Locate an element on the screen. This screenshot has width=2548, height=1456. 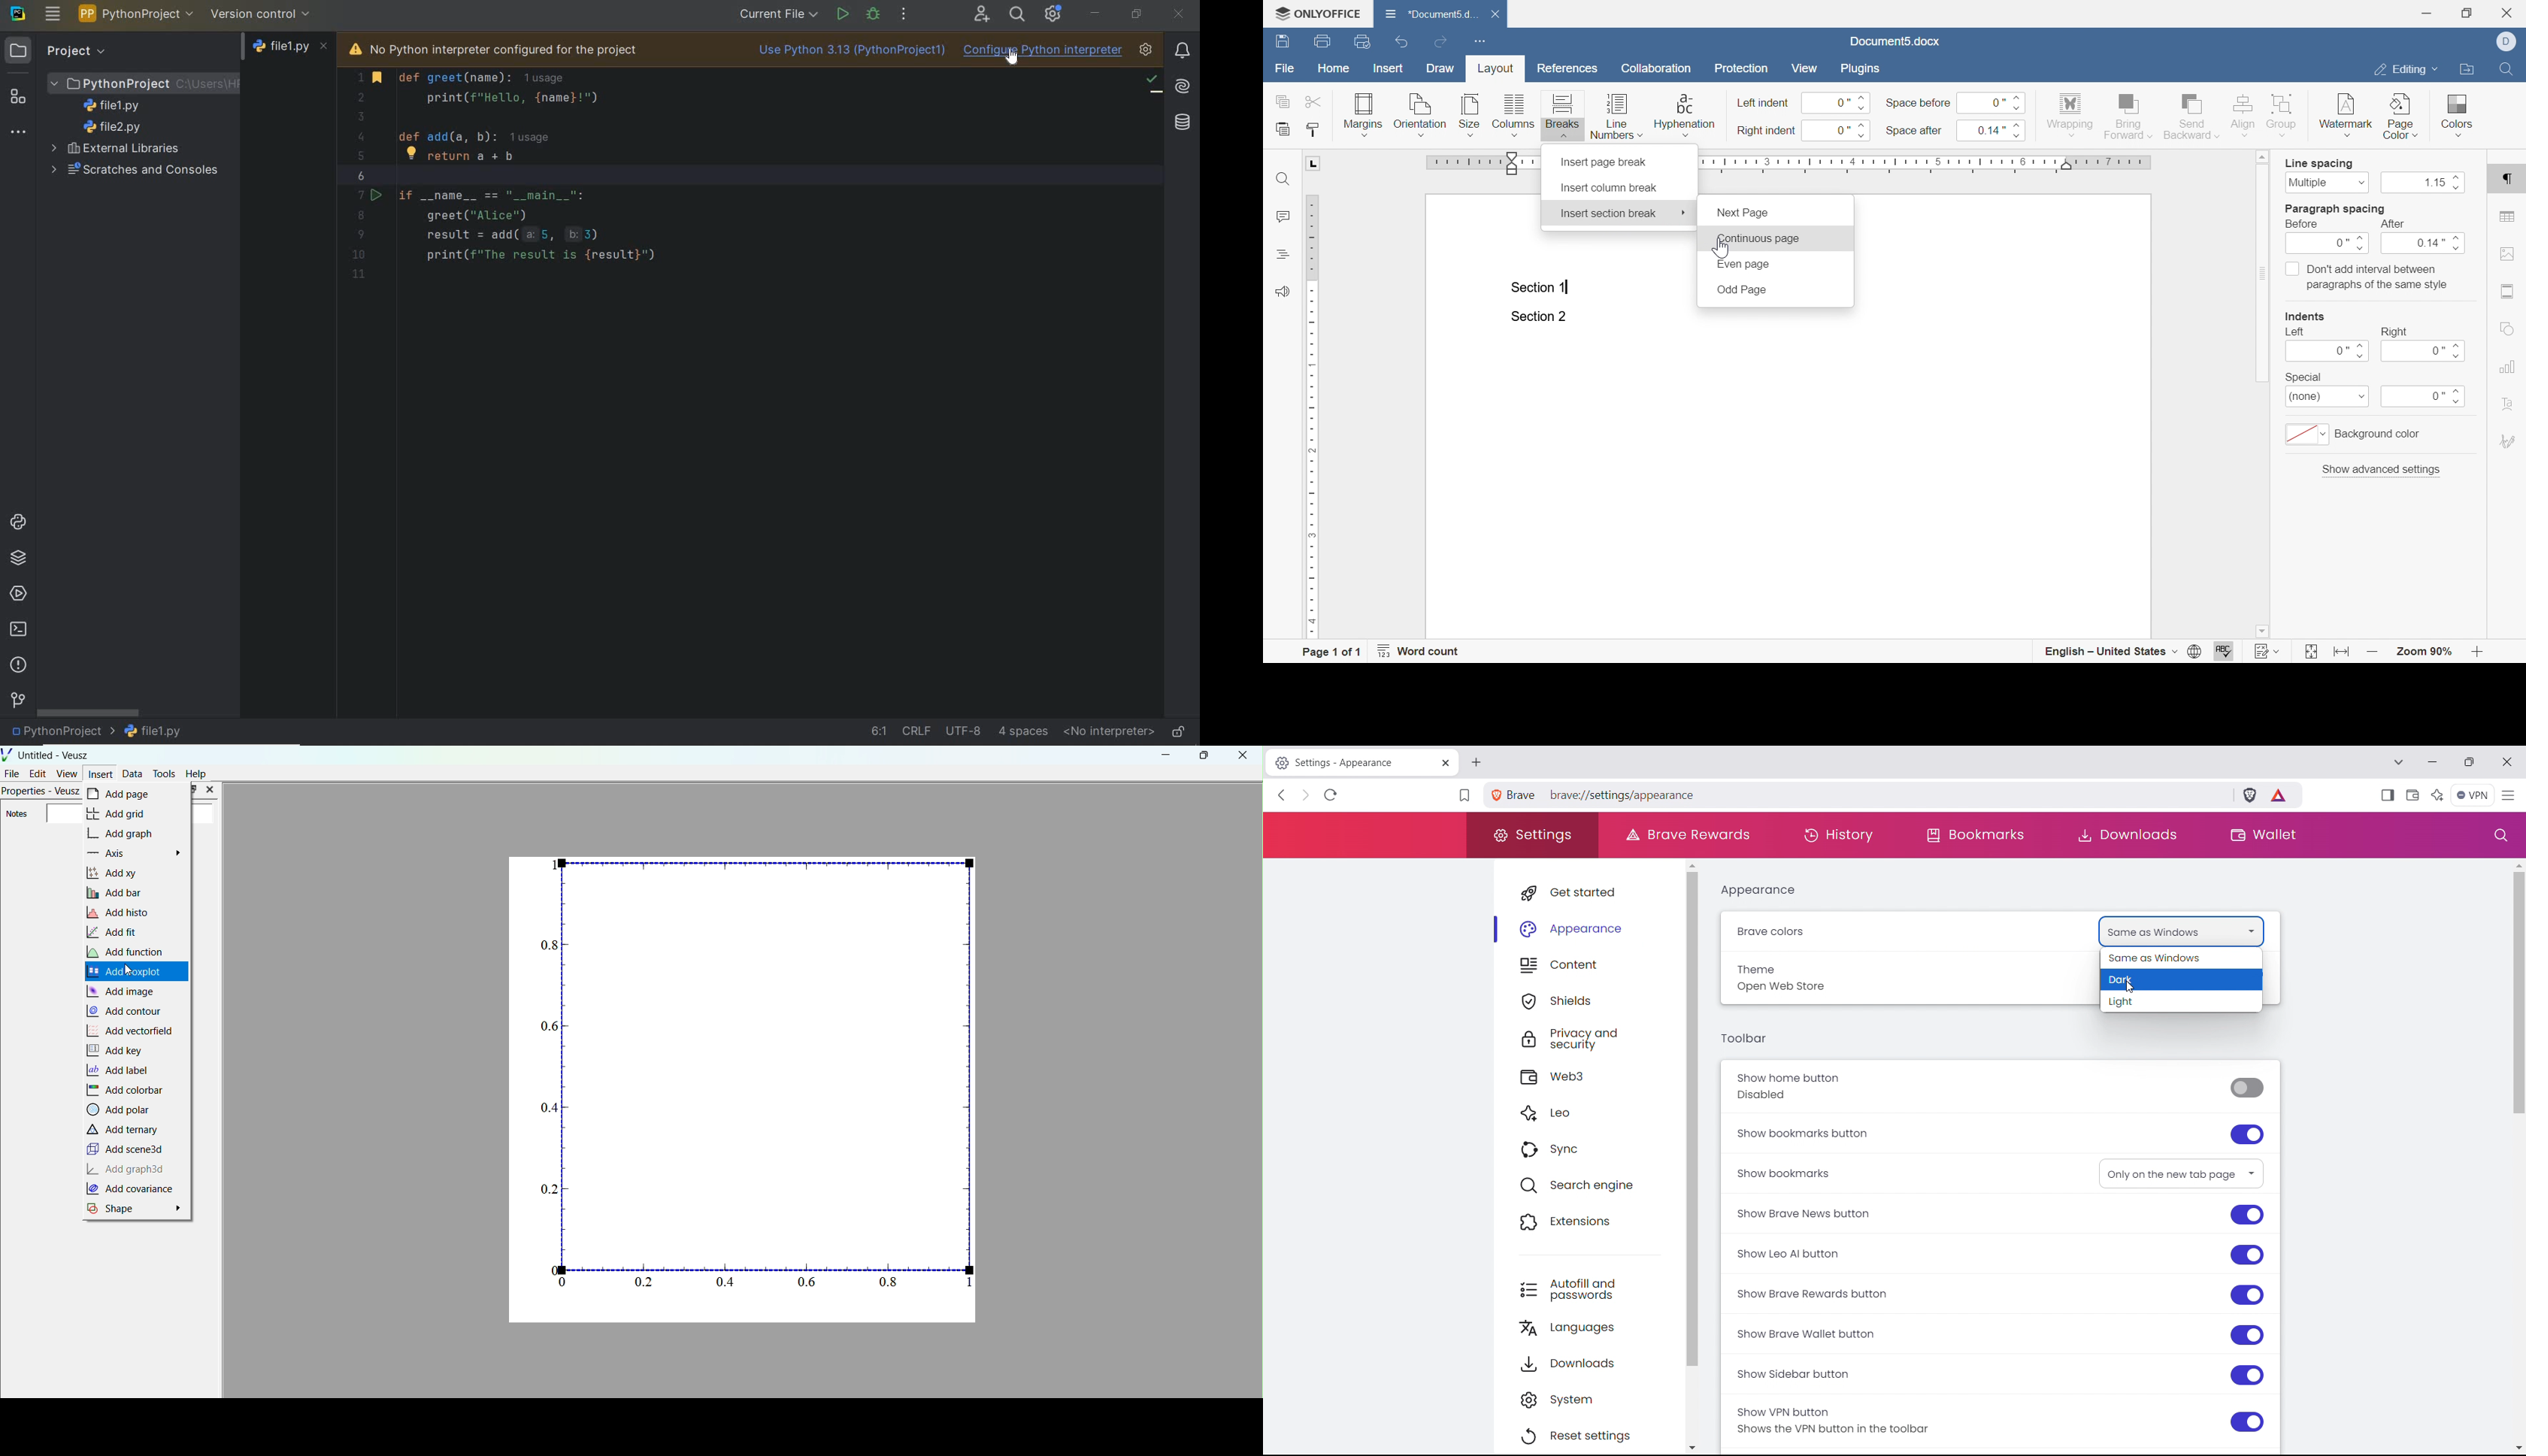
find is located at coordinates (1285, 178).